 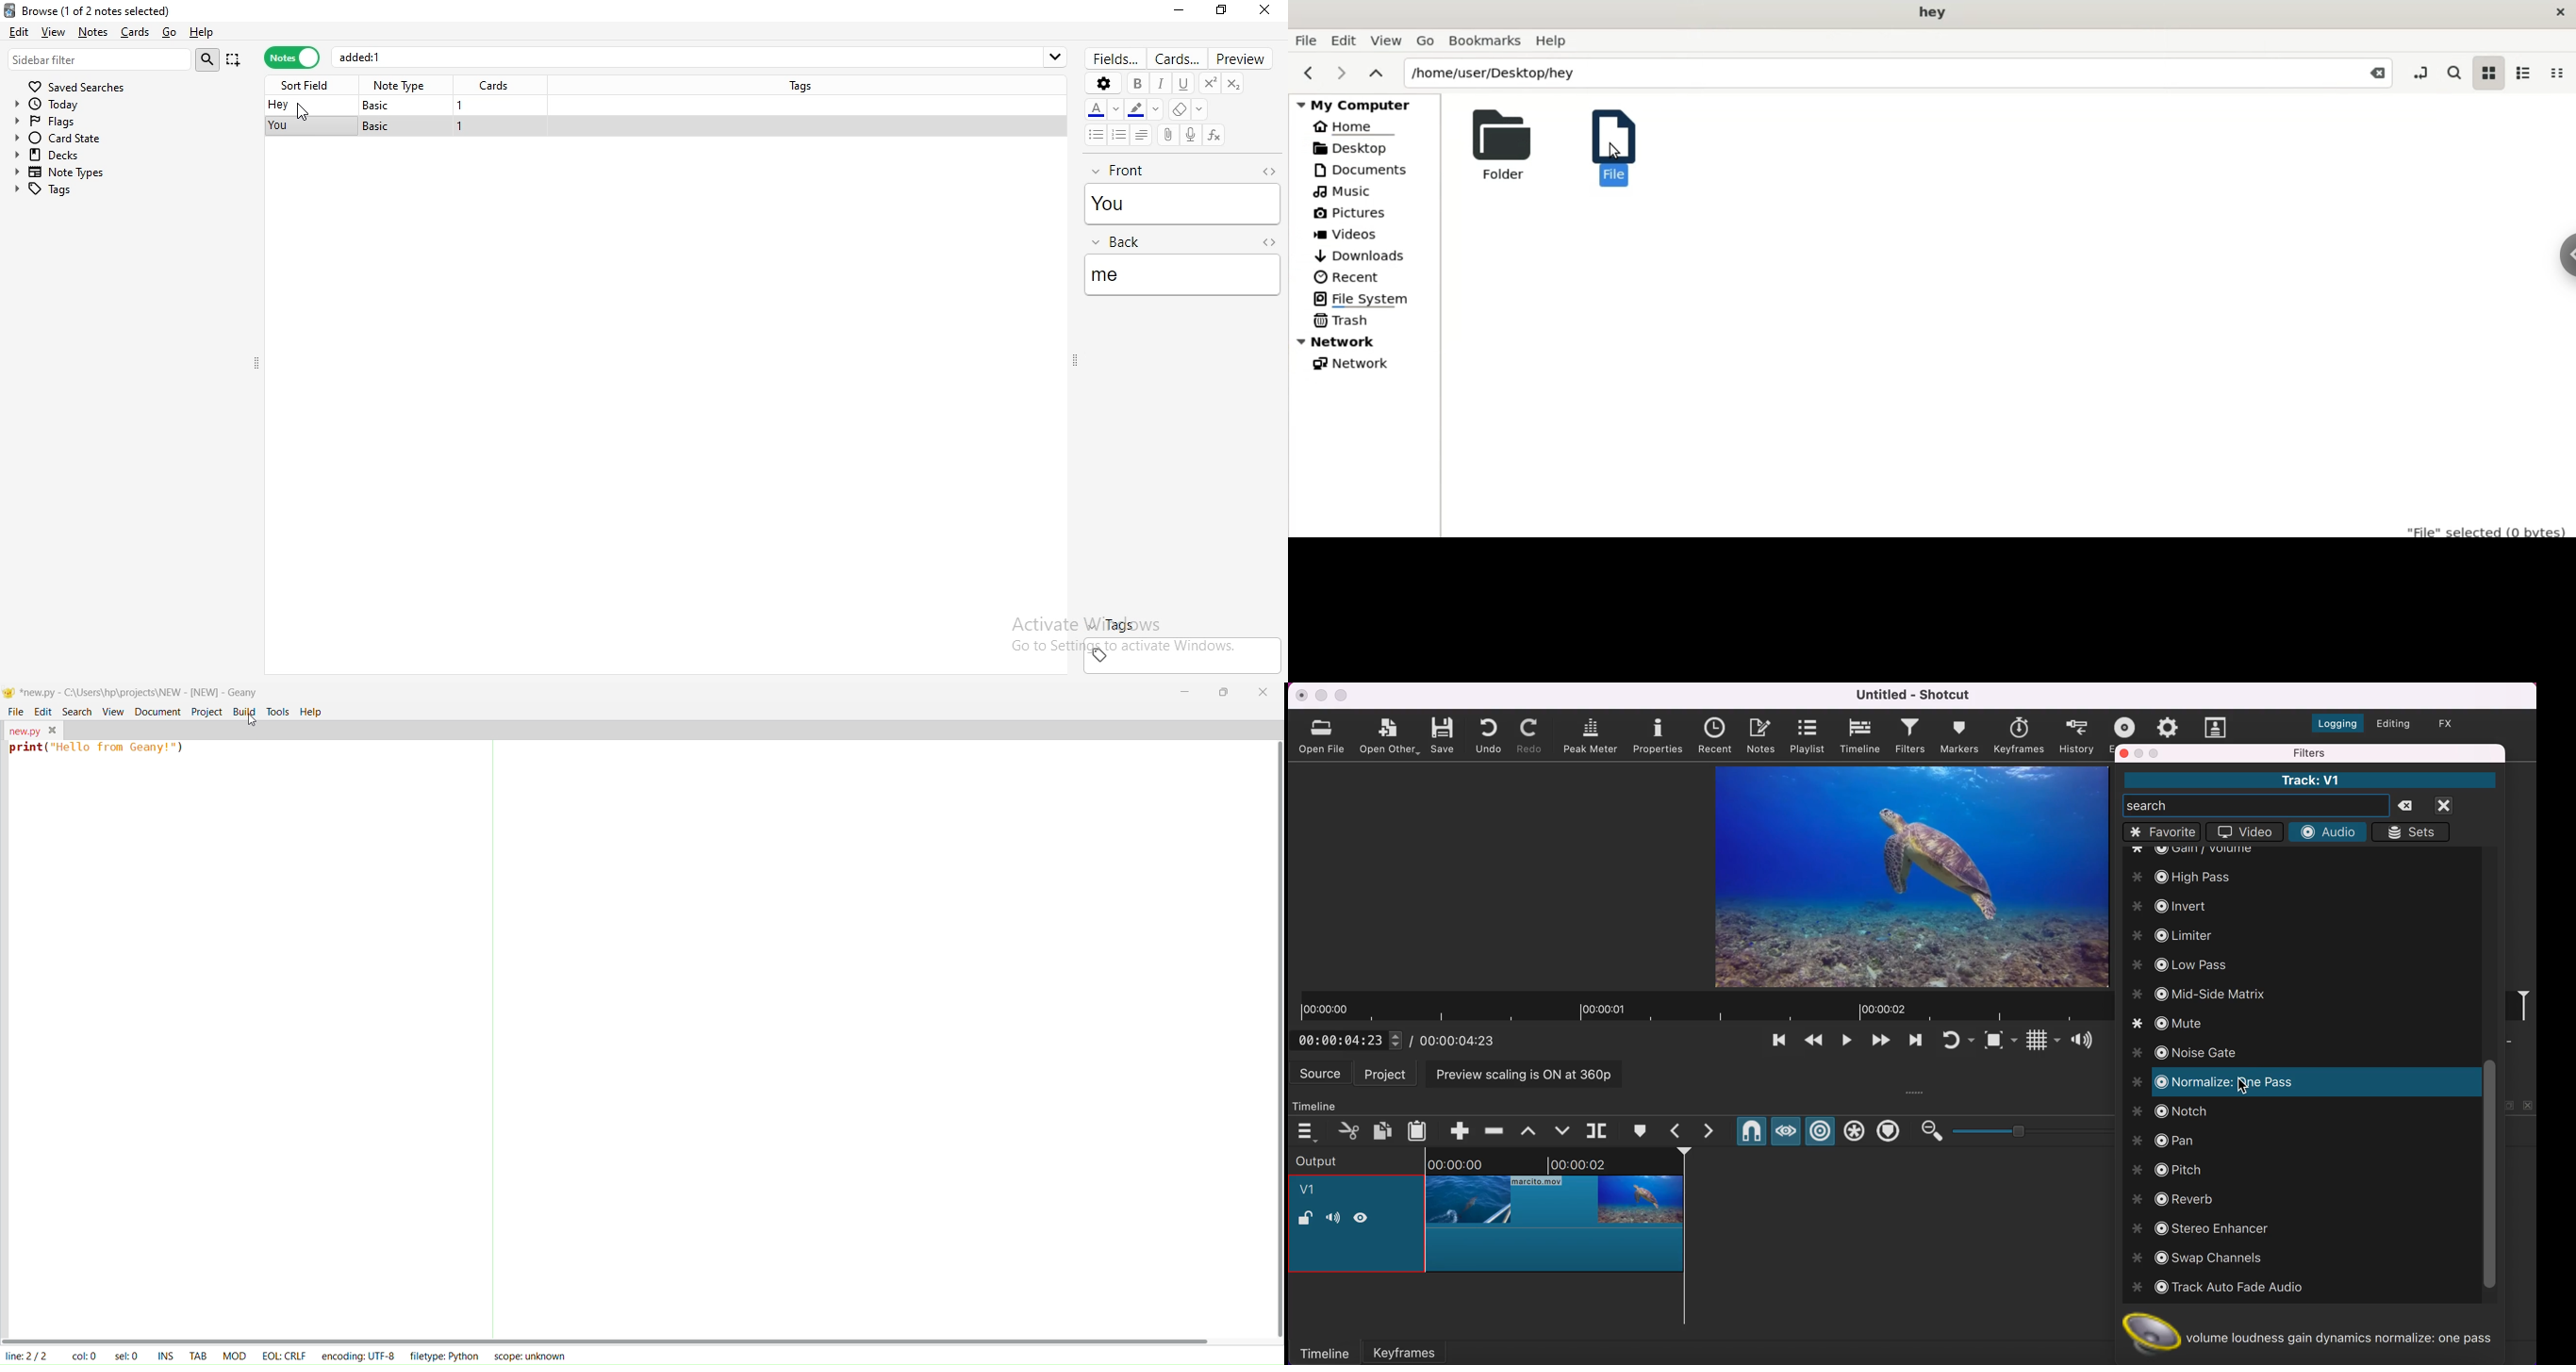 I want to click on notes, so click(x=92, y=32).